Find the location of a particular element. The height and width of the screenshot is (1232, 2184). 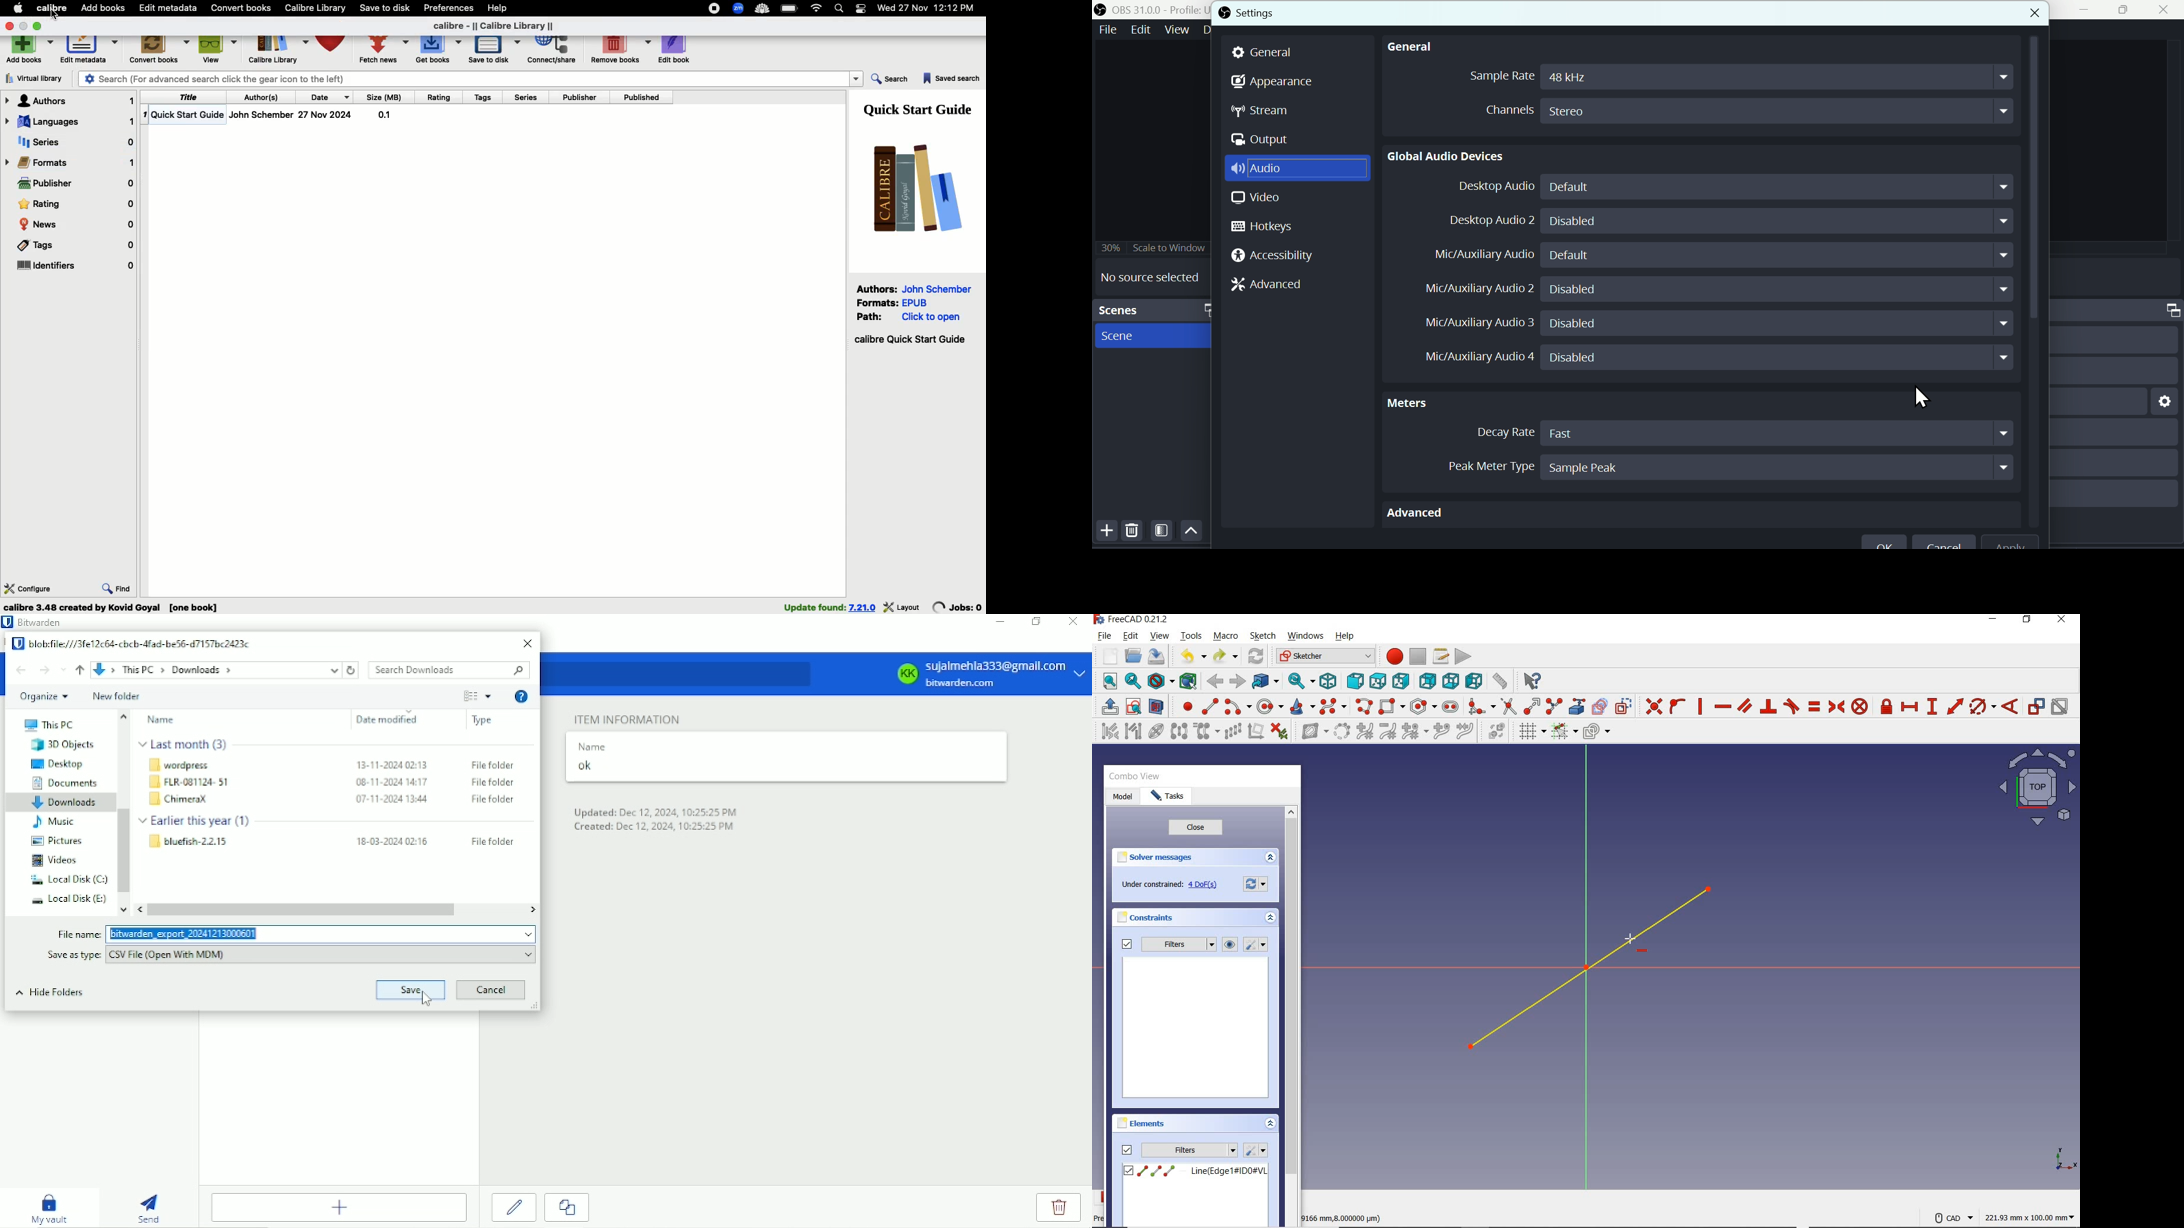

Desktop Audio 2 is located at coordinates (1491, 222).